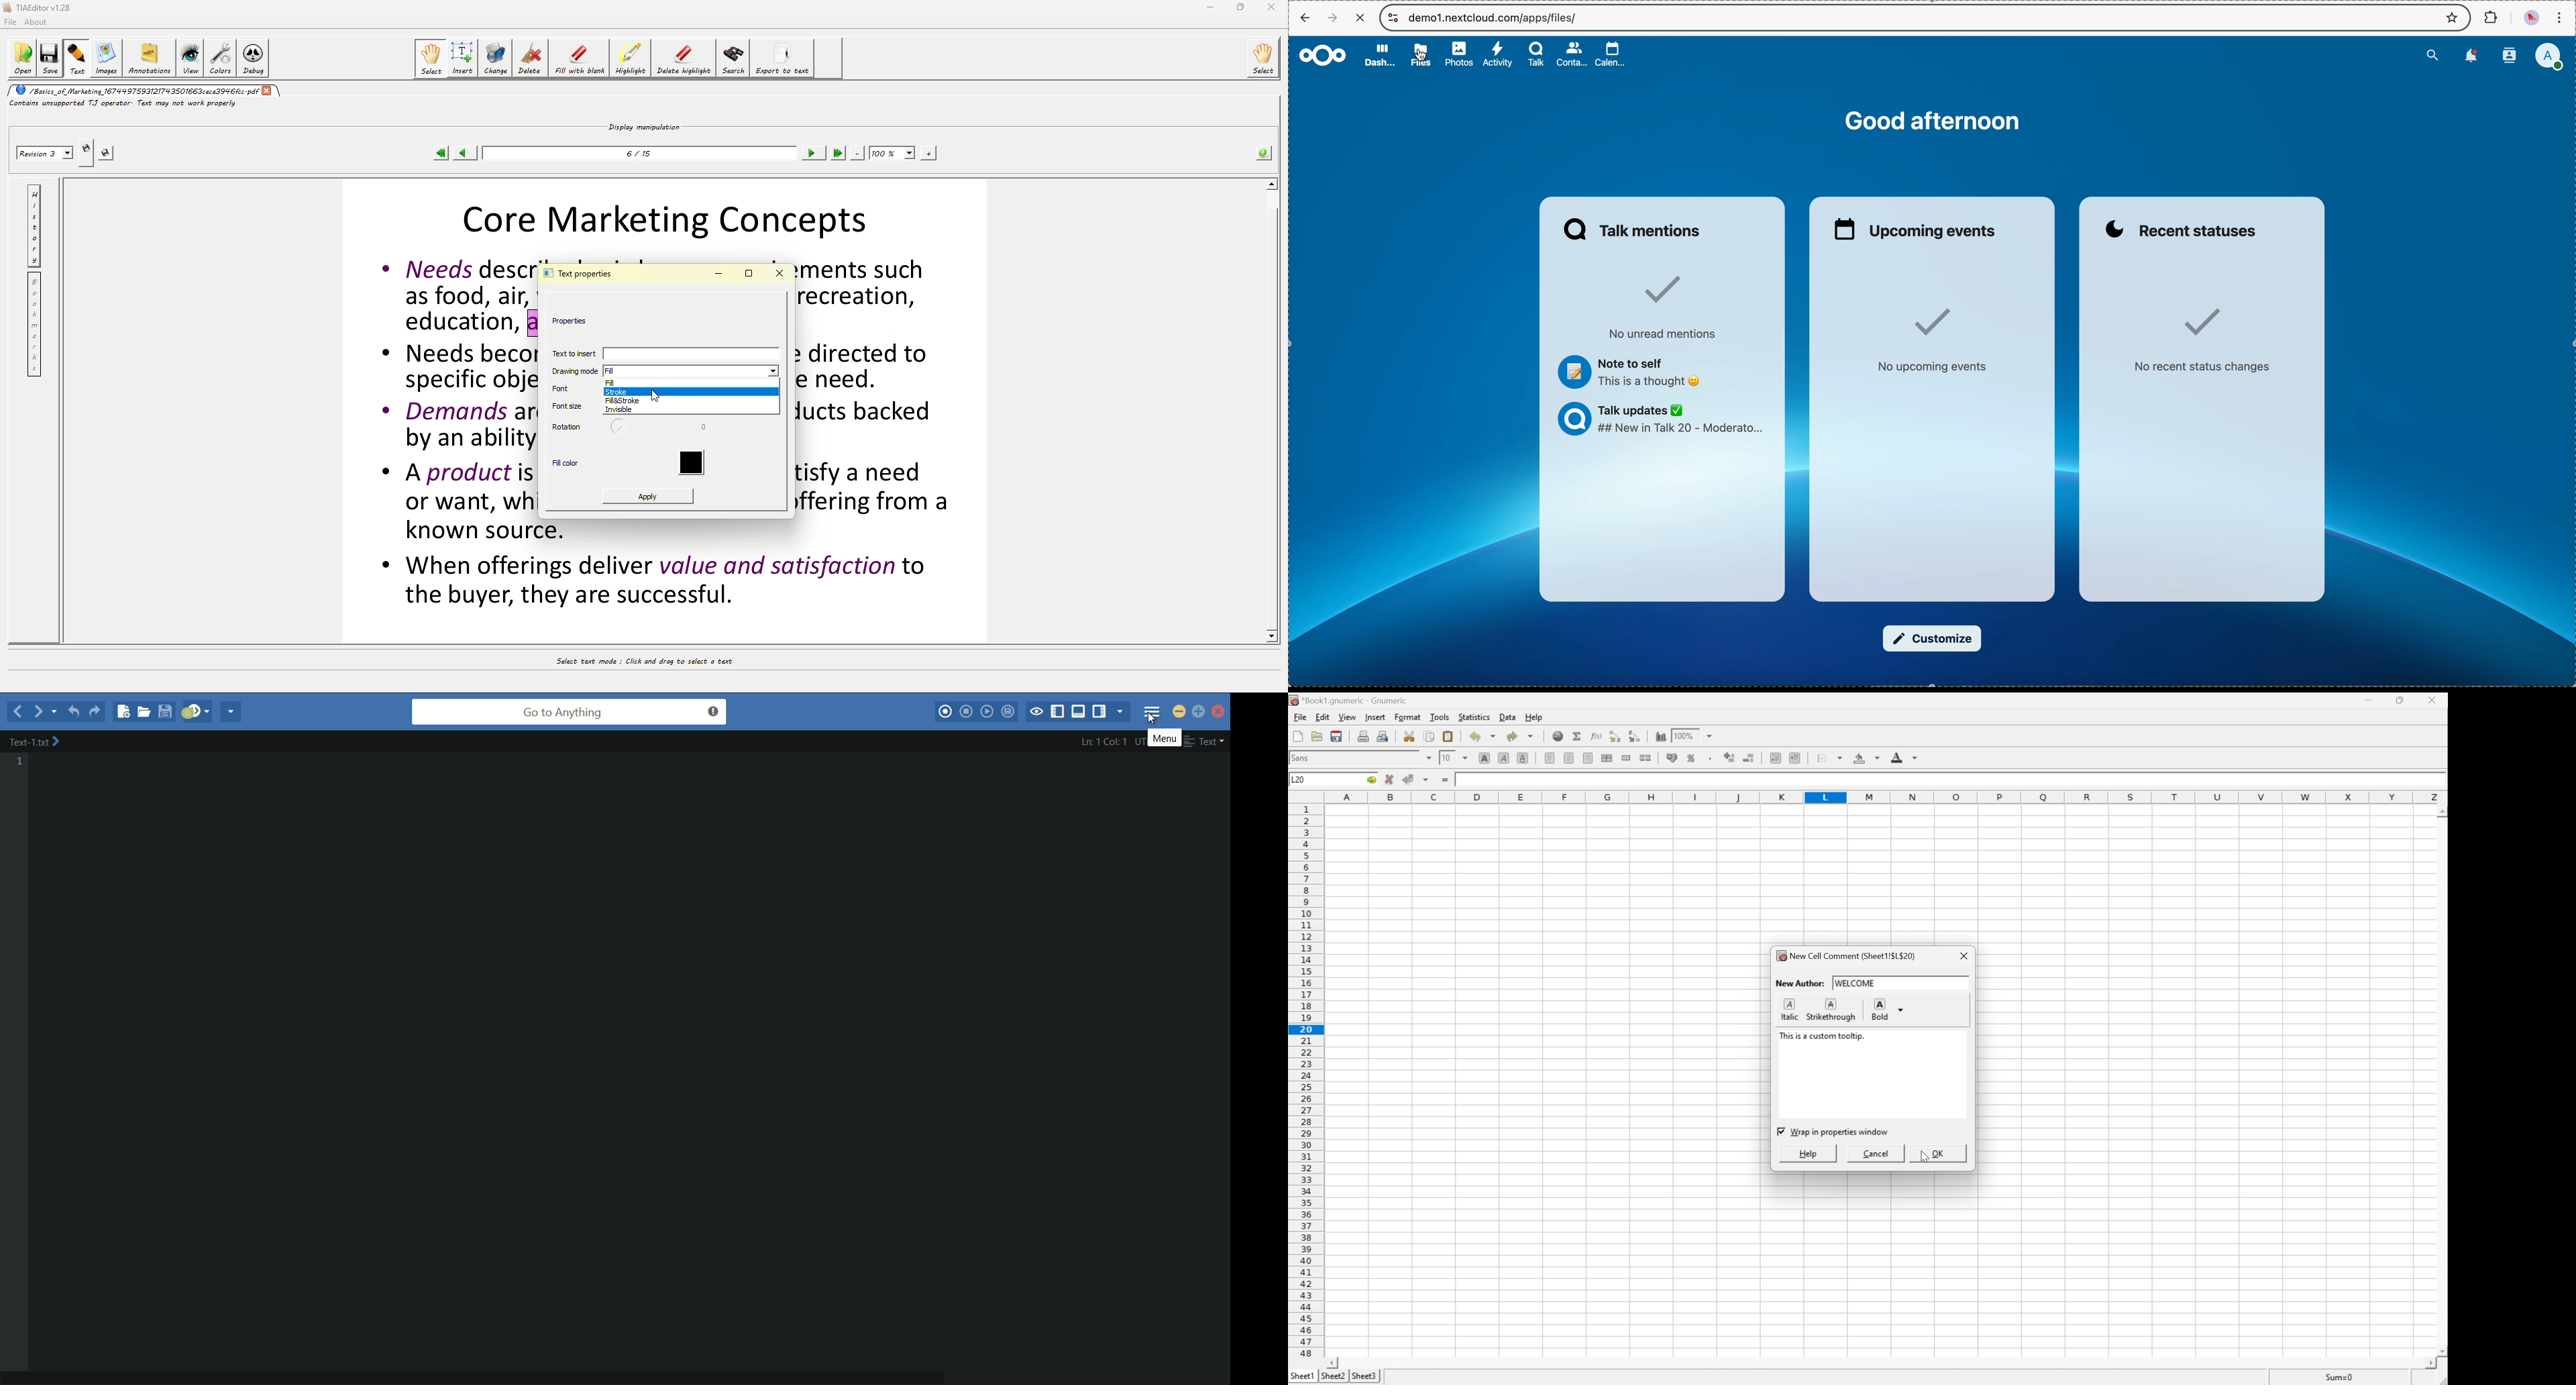  Describe the element at coordinates (1795, 757) in the screenshot. I see `Increase indent, and align the contents to the left` at that location.